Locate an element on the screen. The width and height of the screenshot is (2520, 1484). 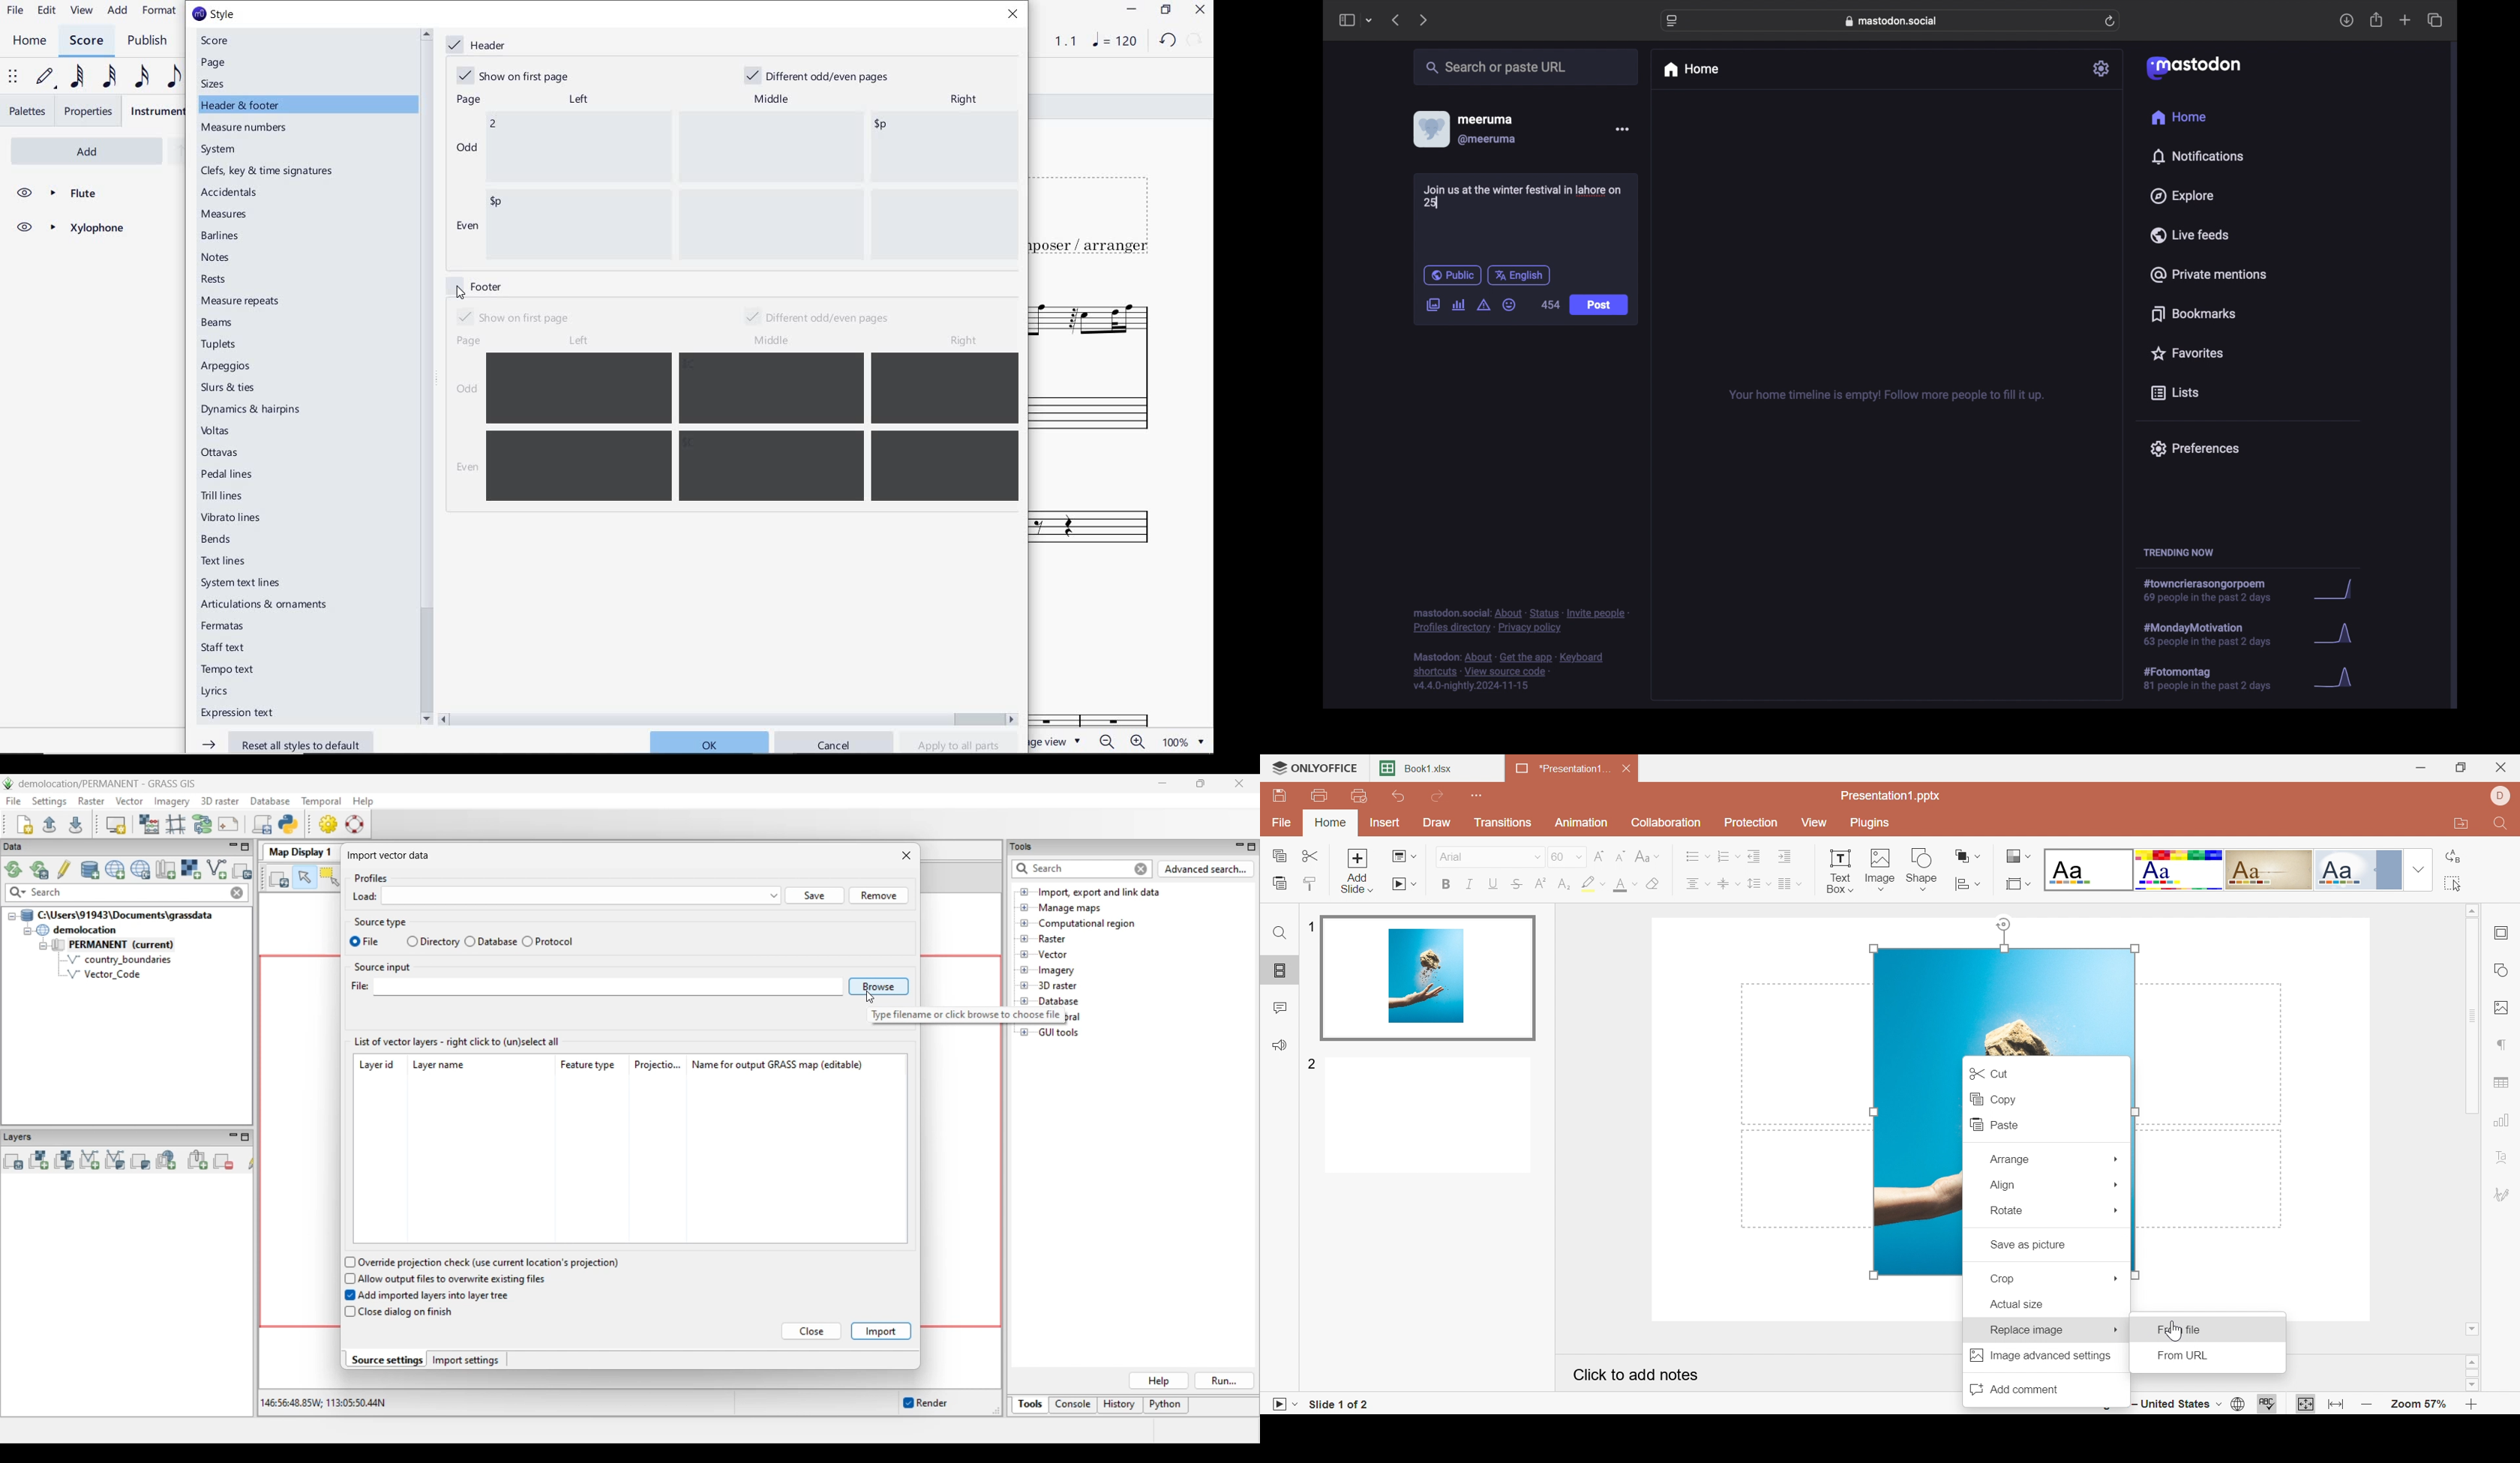
english is located at coordinates (1519, 275).